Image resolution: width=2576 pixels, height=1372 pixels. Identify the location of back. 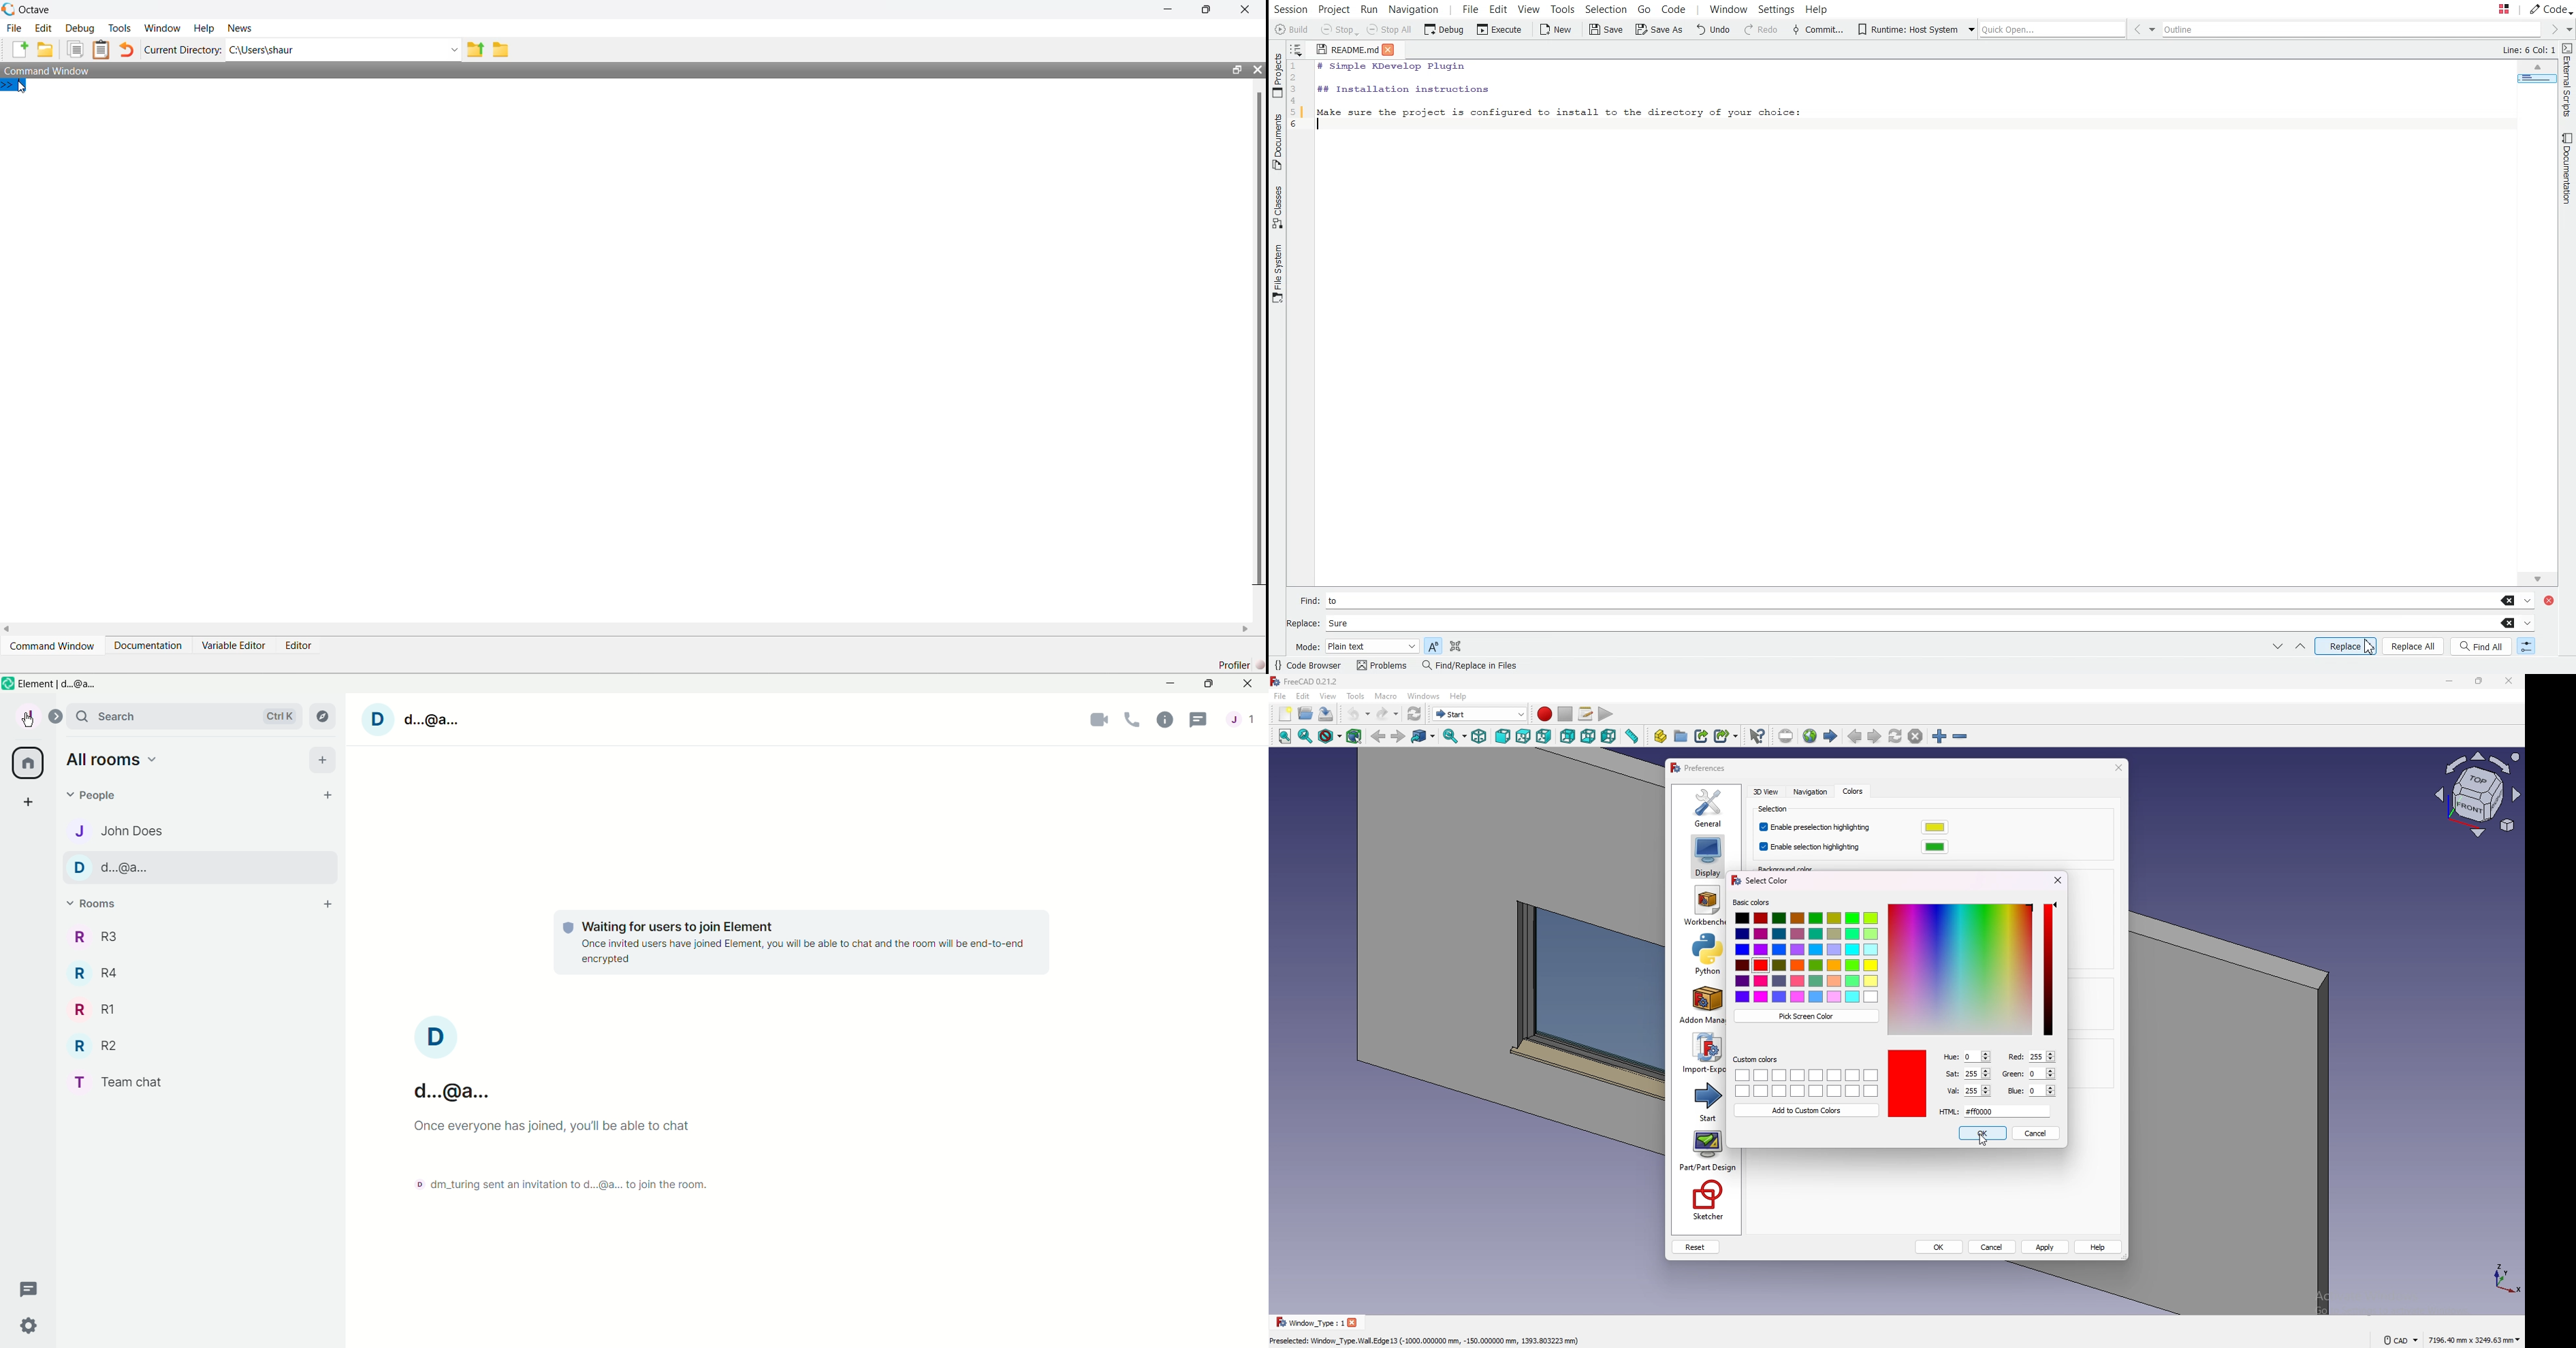
(1379, 737).